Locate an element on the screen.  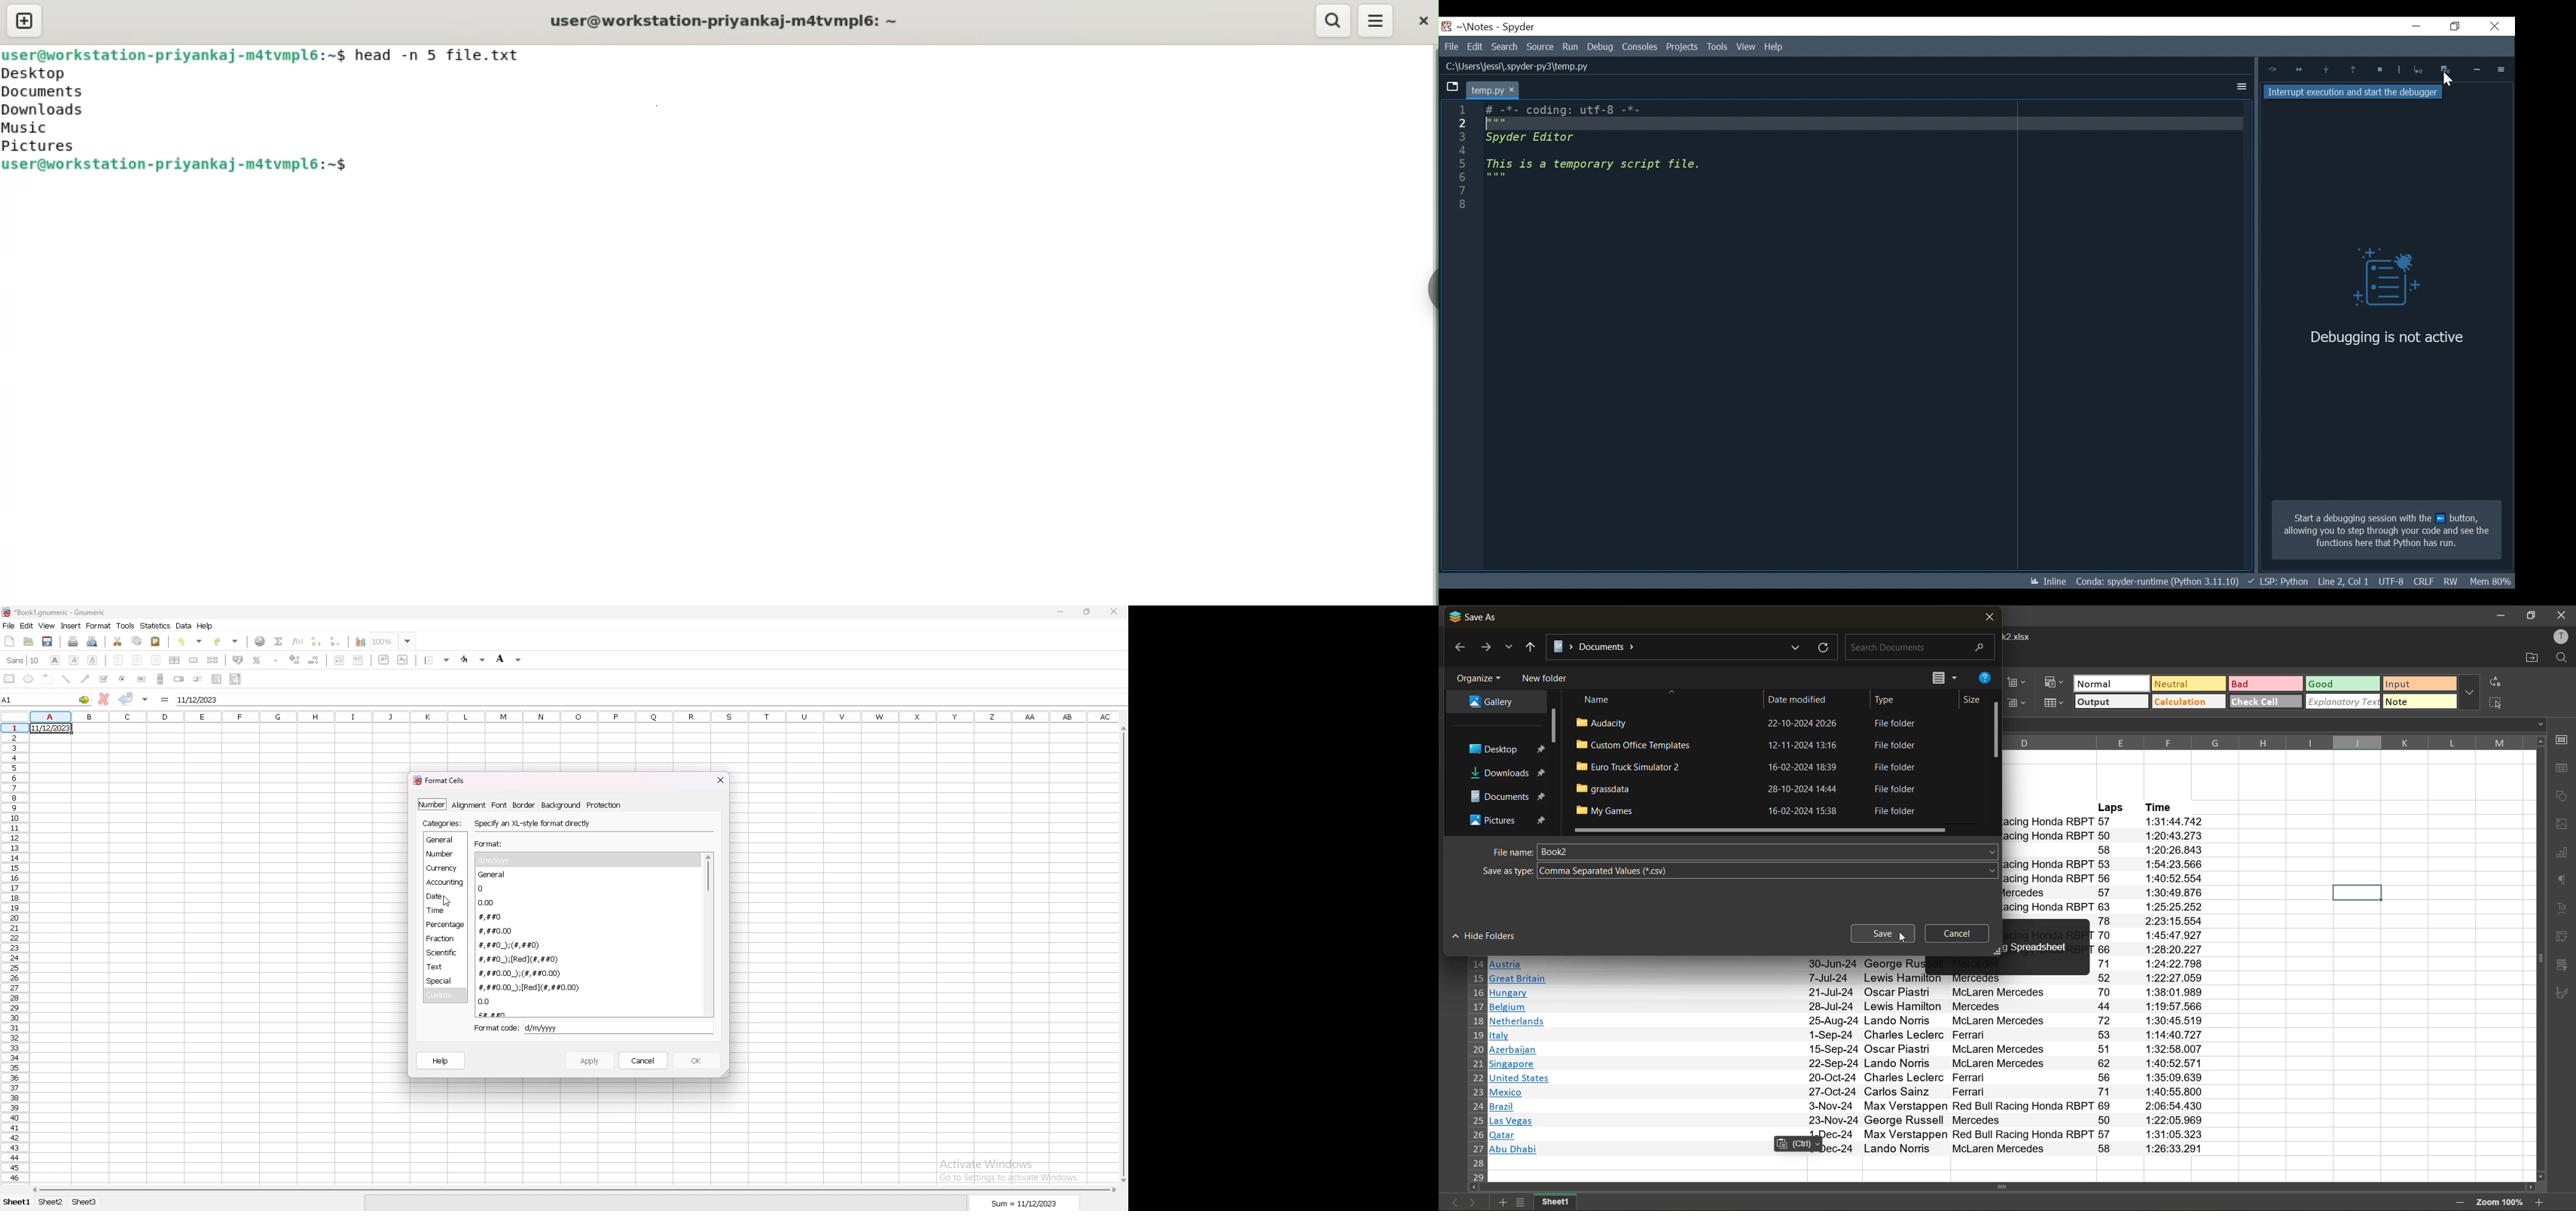
move left is located at coordinates (1474, 1188).